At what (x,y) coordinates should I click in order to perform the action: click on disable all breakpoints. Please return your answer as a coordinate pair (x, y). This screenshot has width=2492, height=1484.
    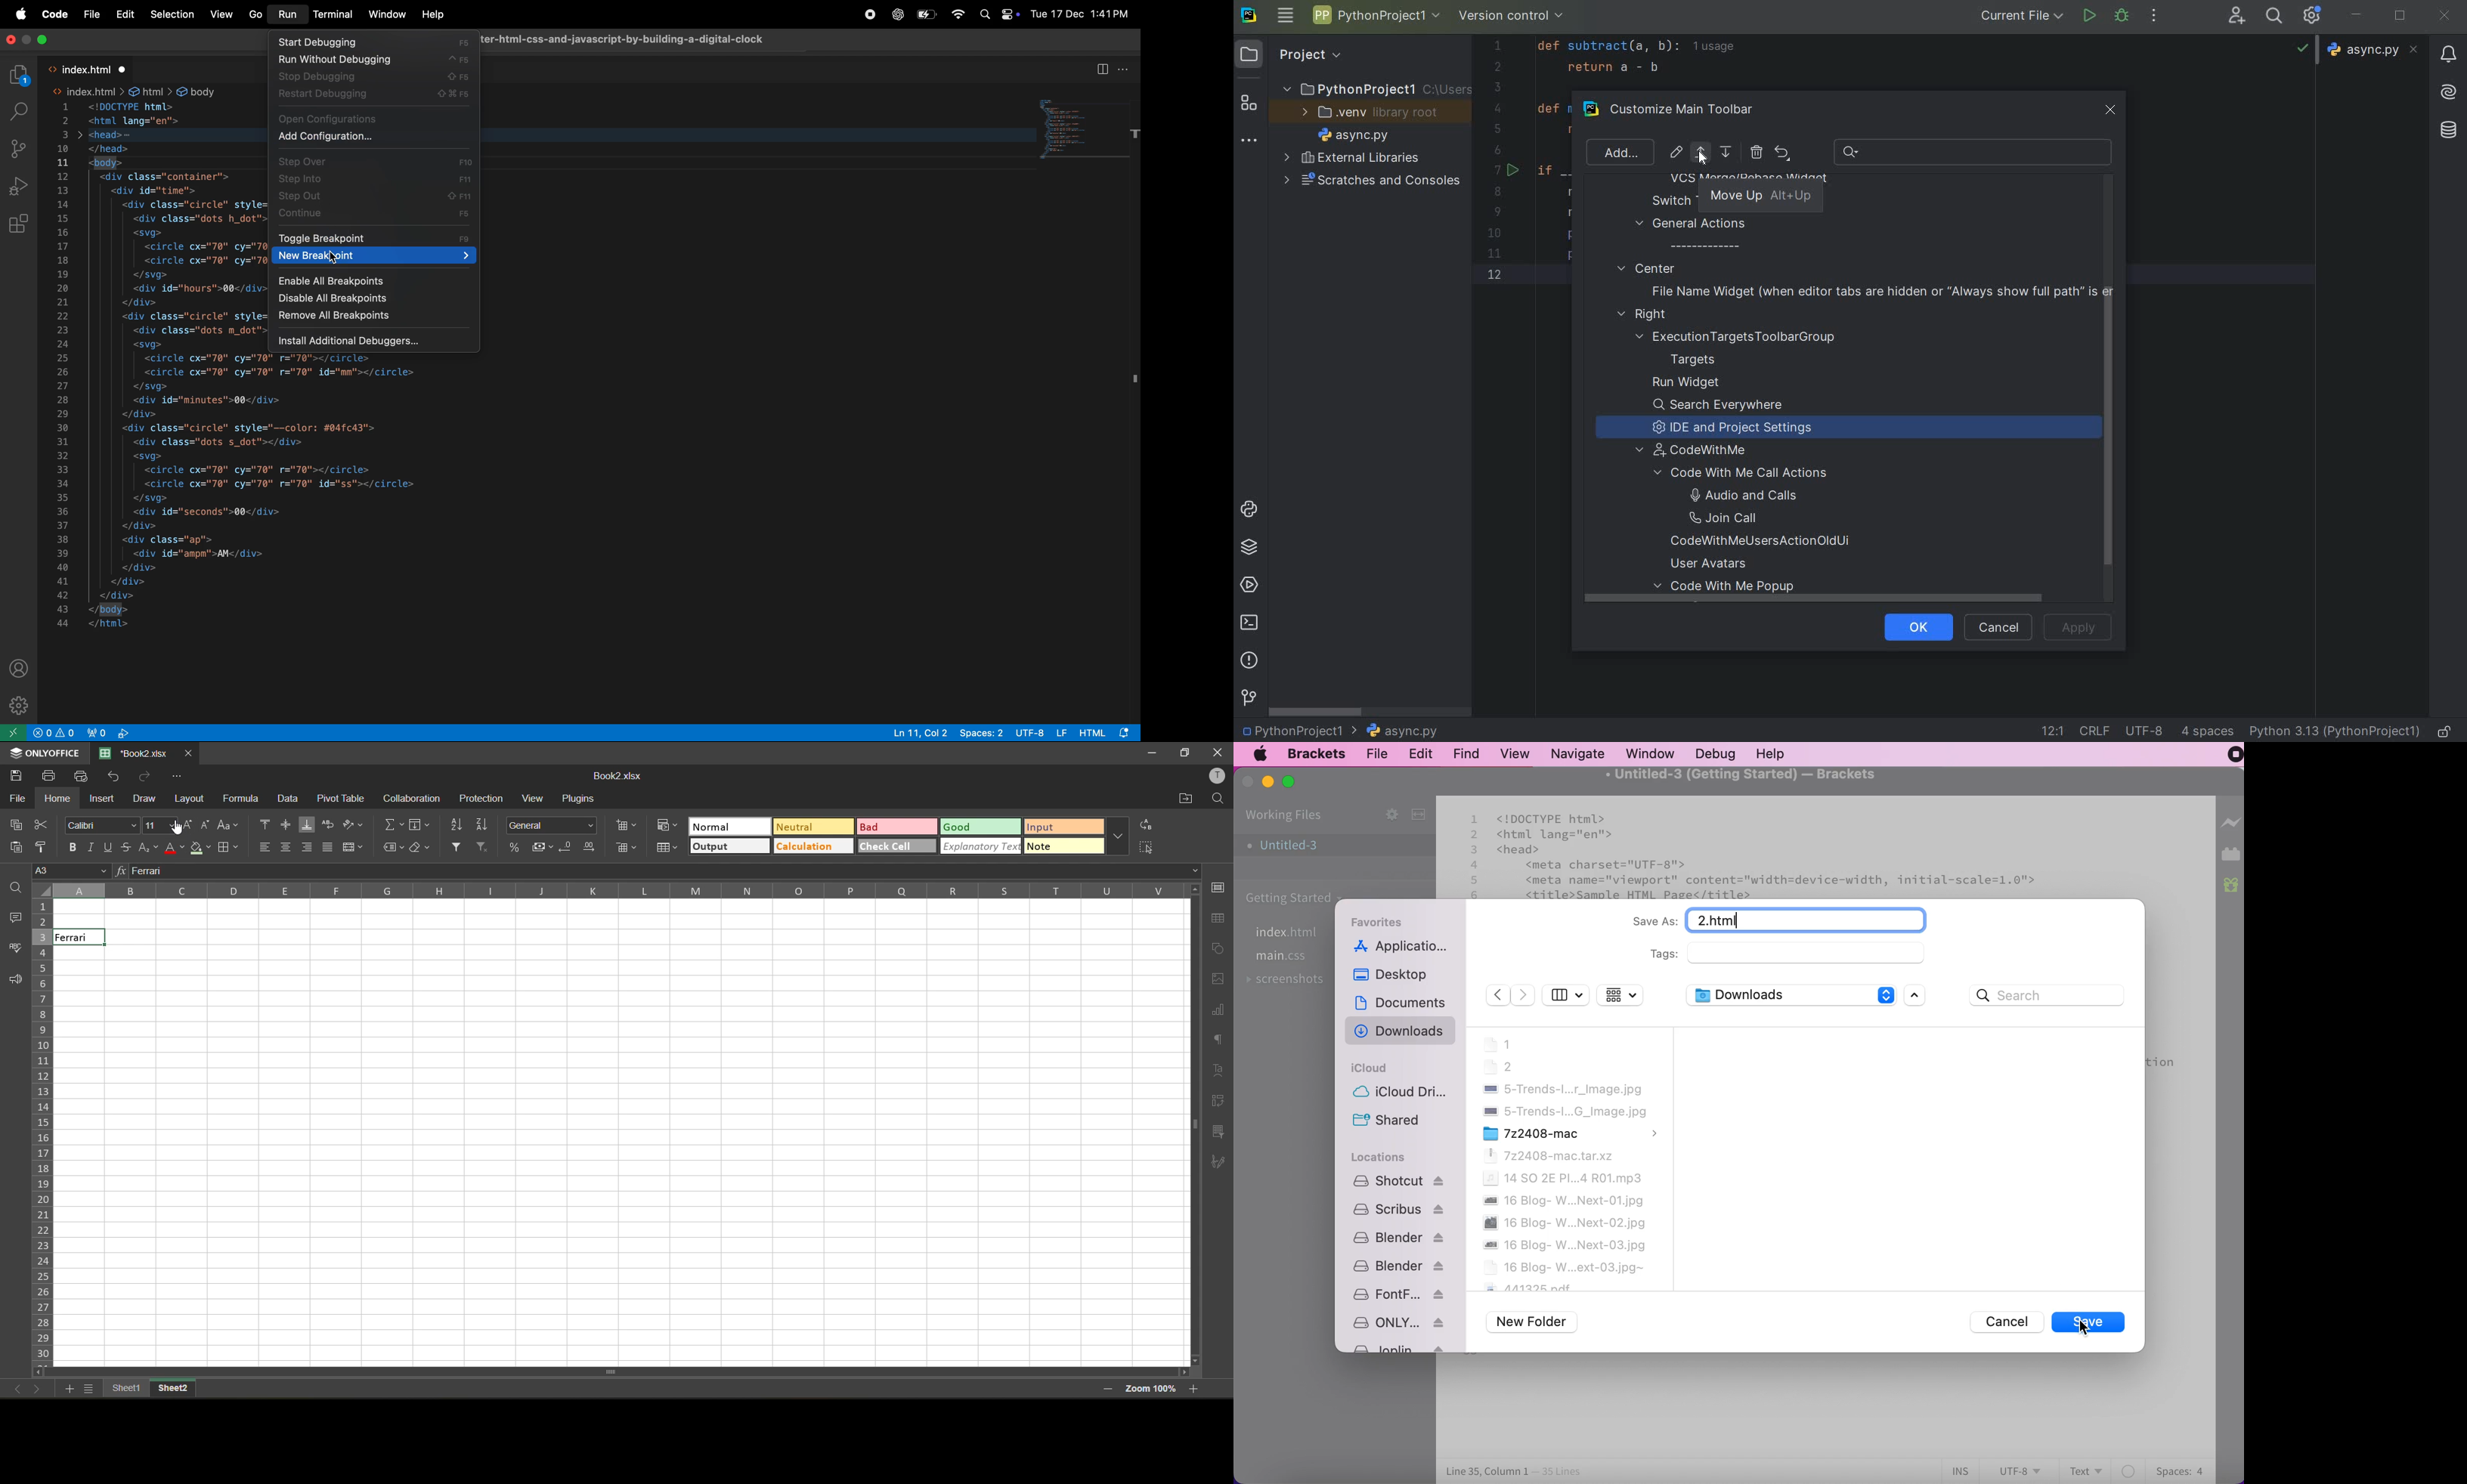
    Looking at the image, I should click on (369, 300).